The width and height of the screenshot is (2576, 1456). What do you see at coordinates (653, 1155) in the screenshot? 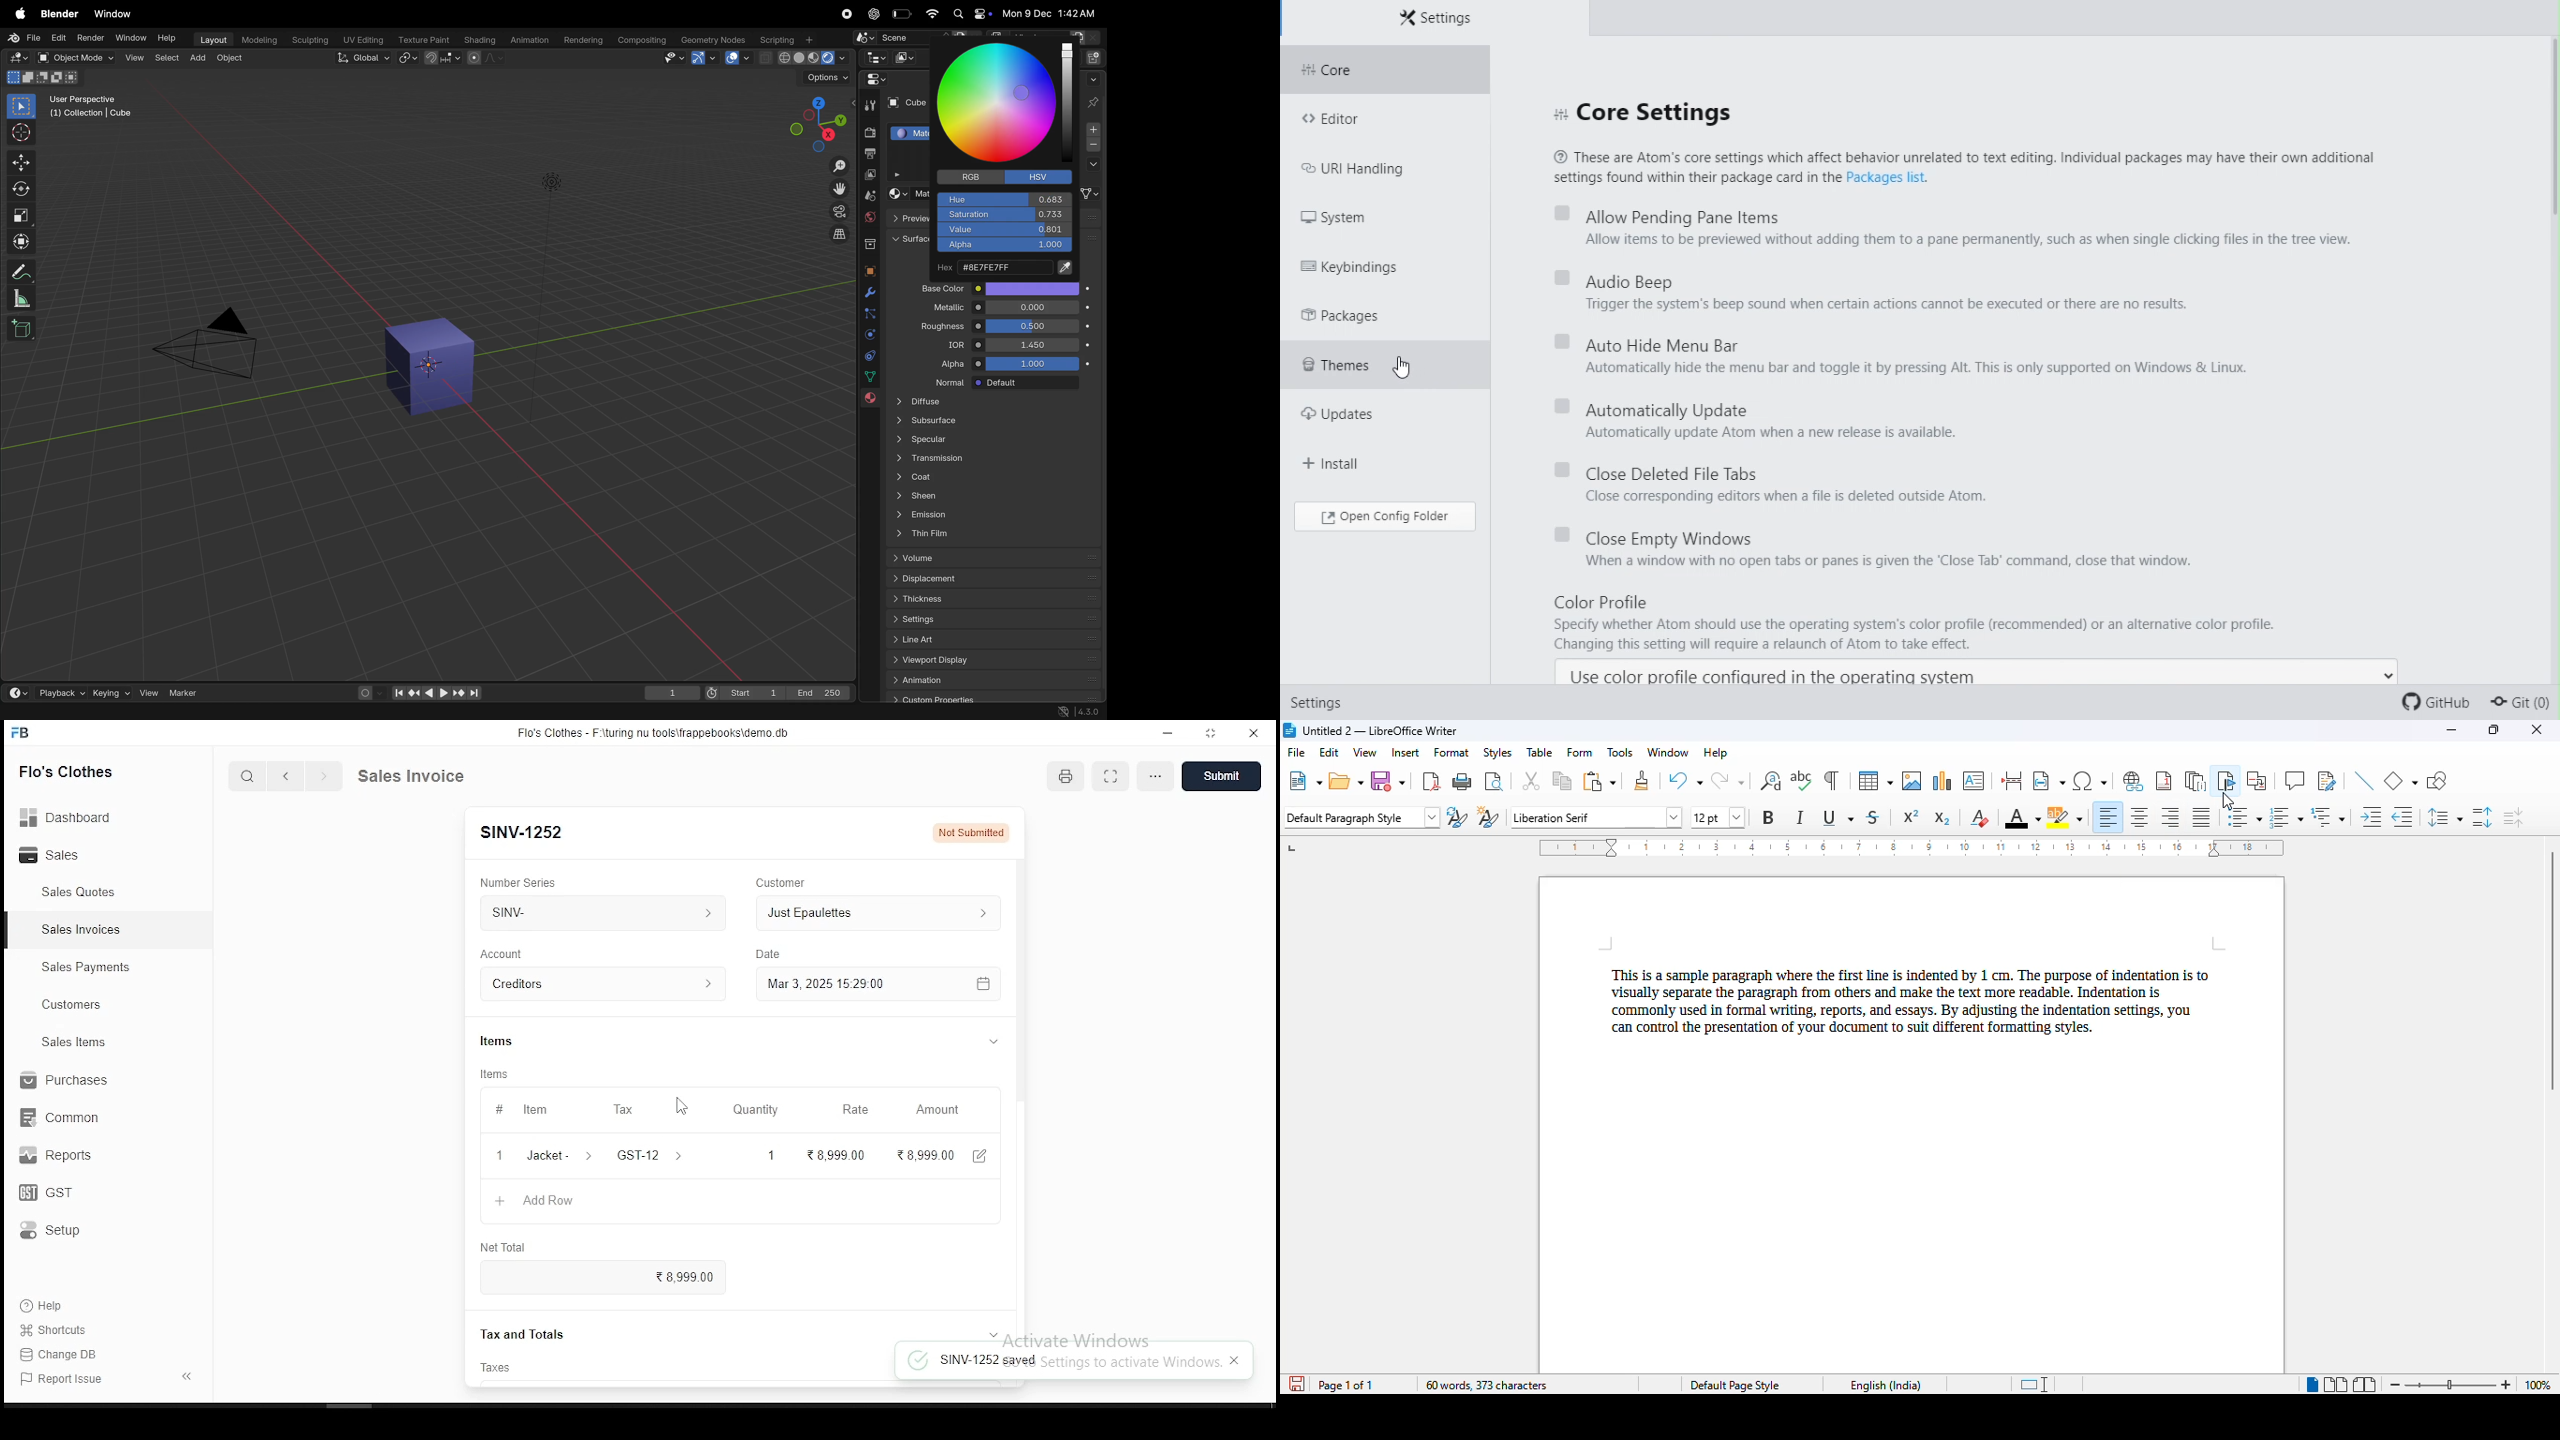
I see `GST-12 >` at bounding box center [653, 1155].